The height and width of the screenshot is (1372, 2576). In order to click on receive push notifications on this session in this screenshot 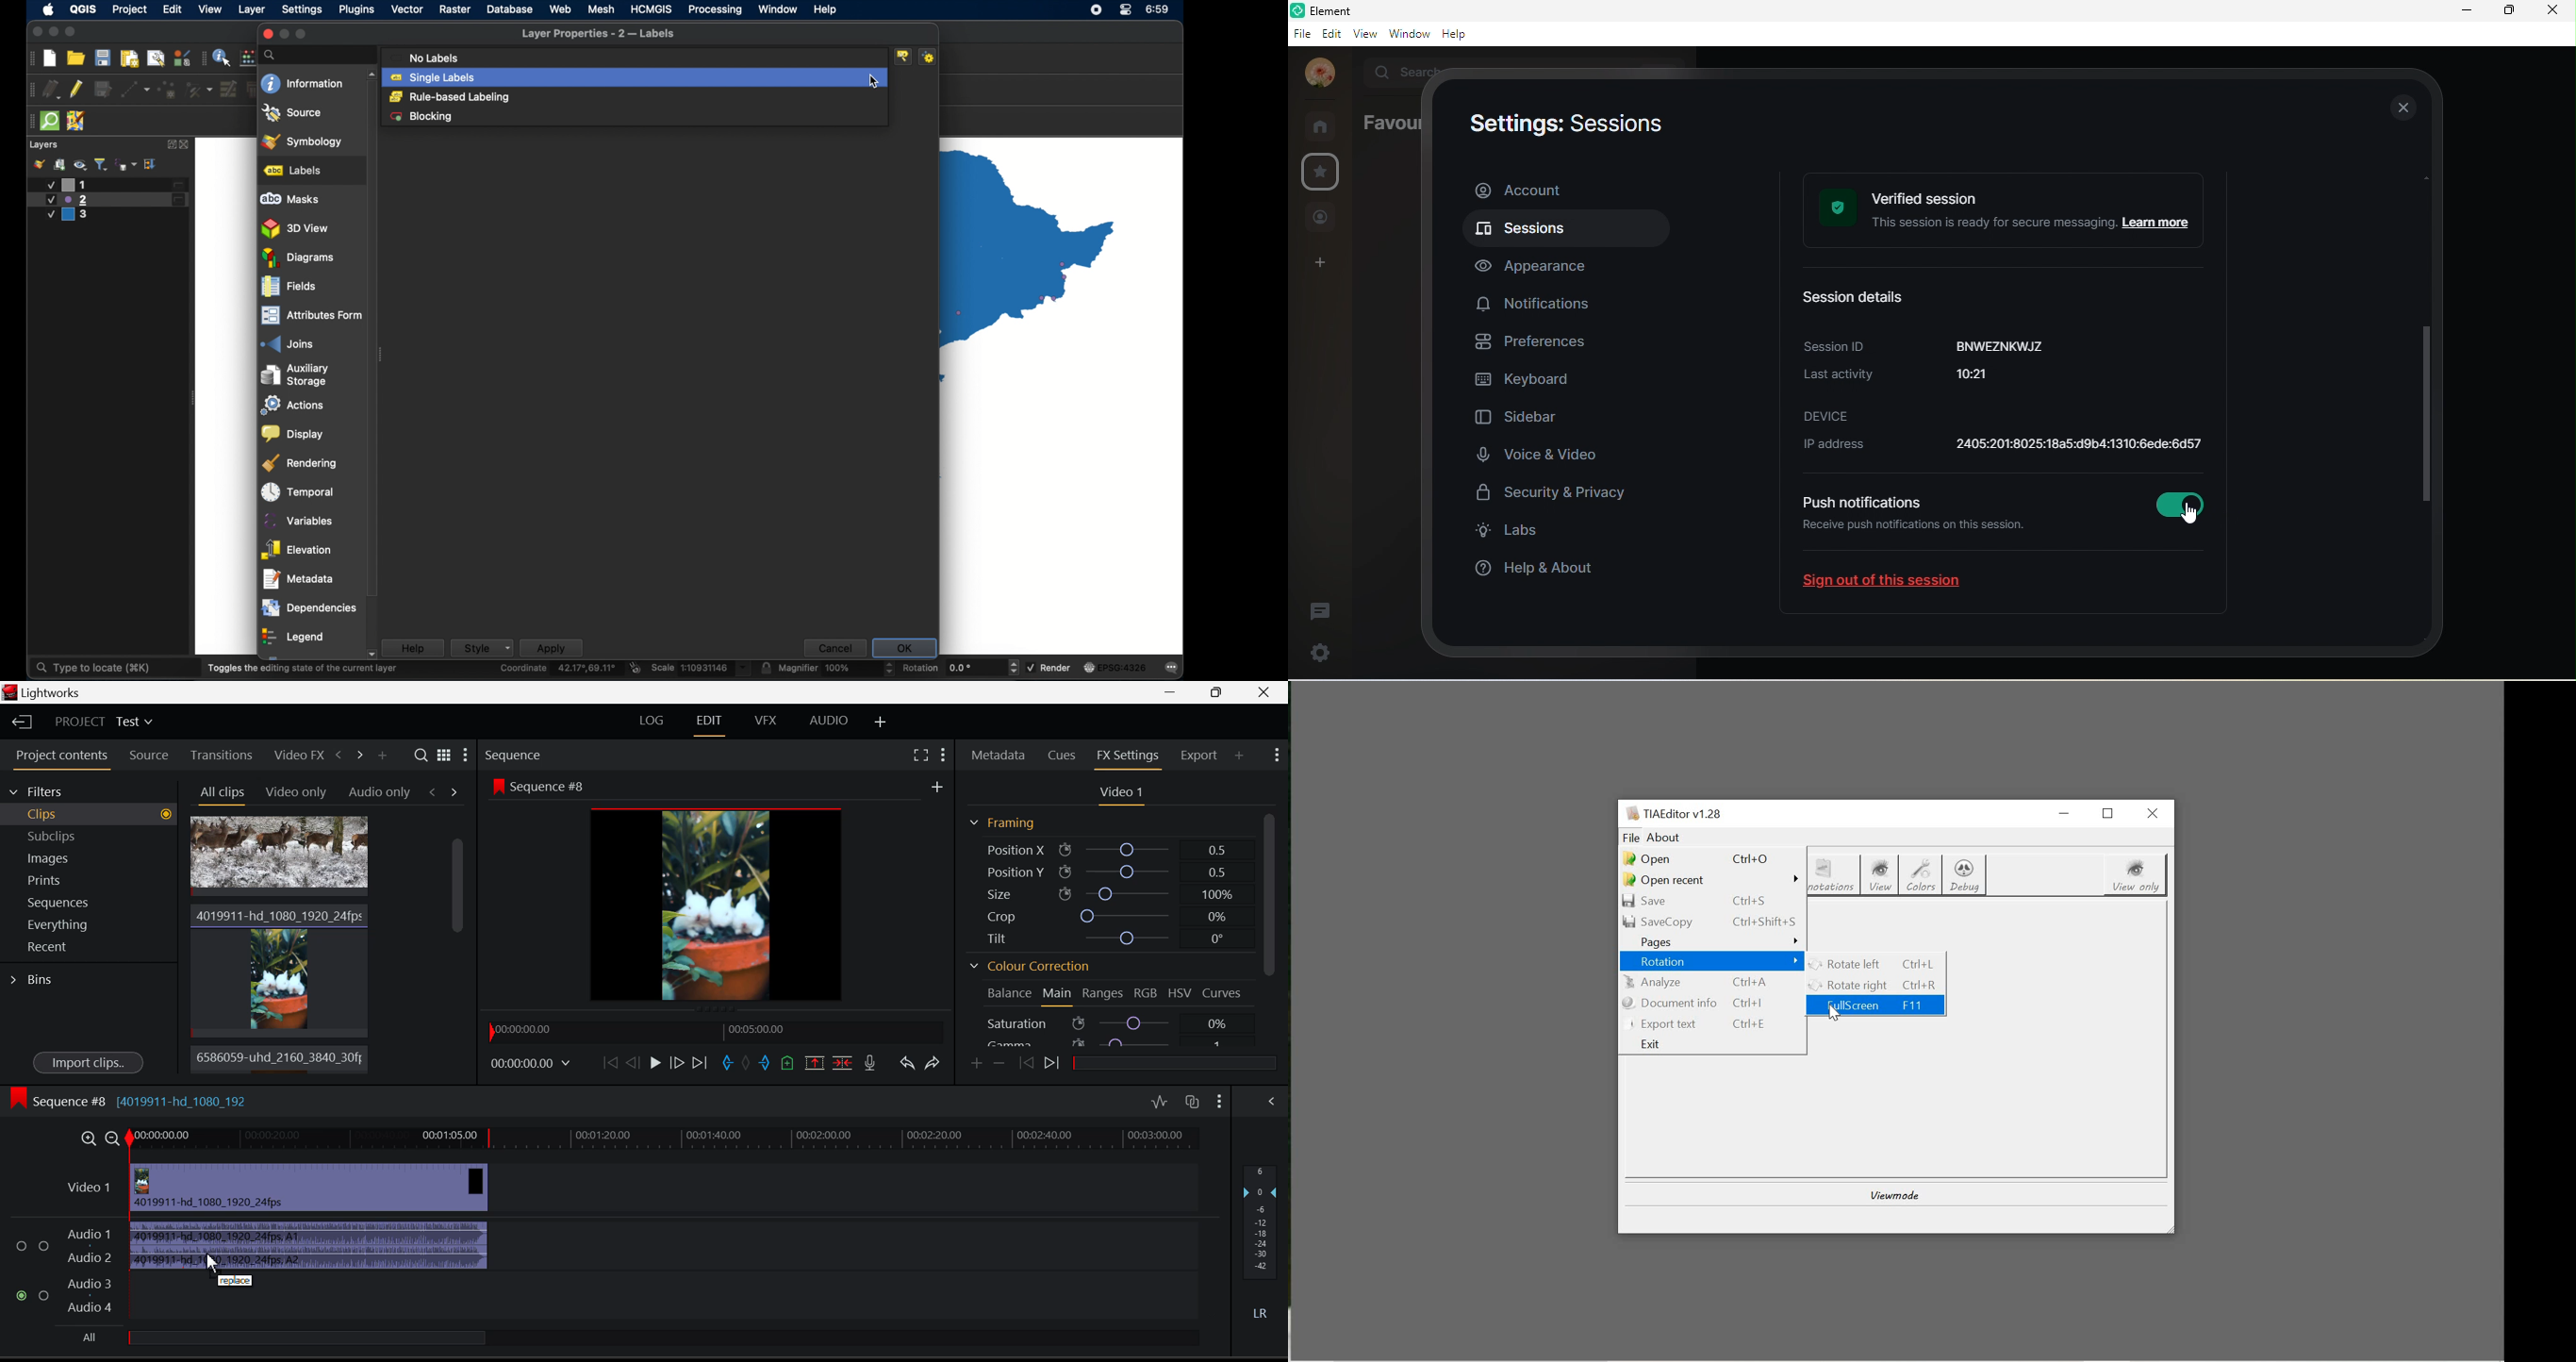, I will do `click(1921, 538)`.